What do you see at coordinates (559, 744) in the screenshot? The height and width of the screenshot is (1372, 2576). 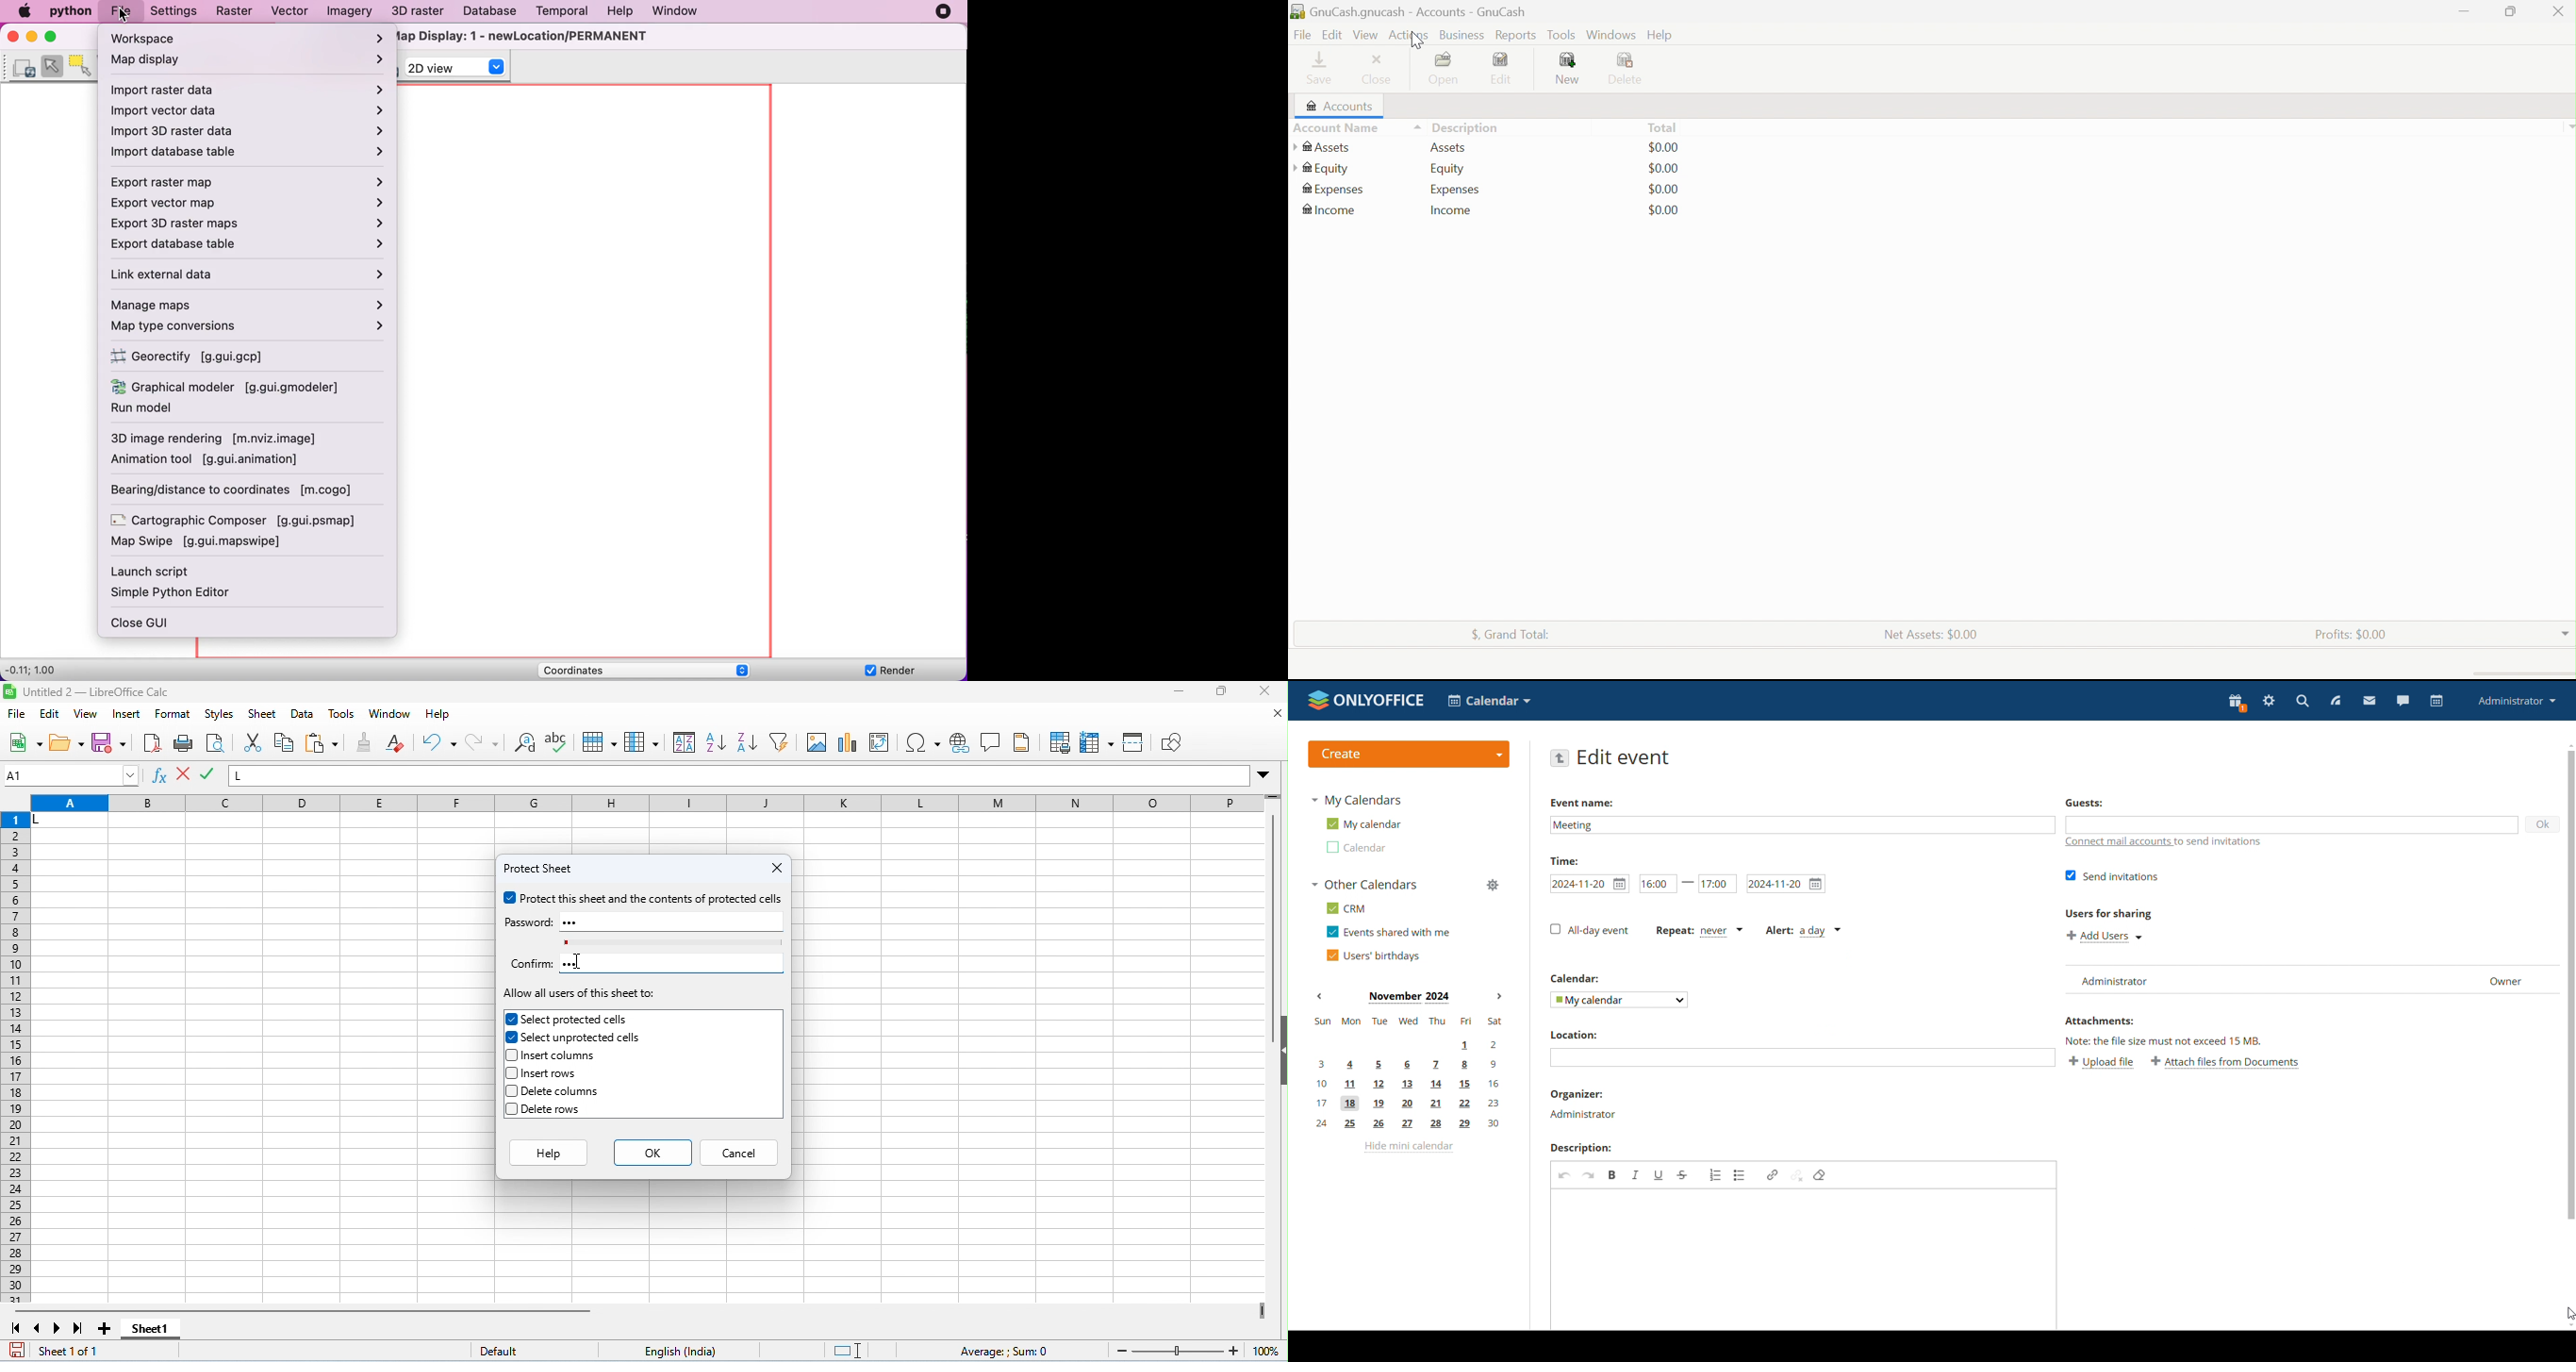 I see `spelling` at bounding box center [559, 744].